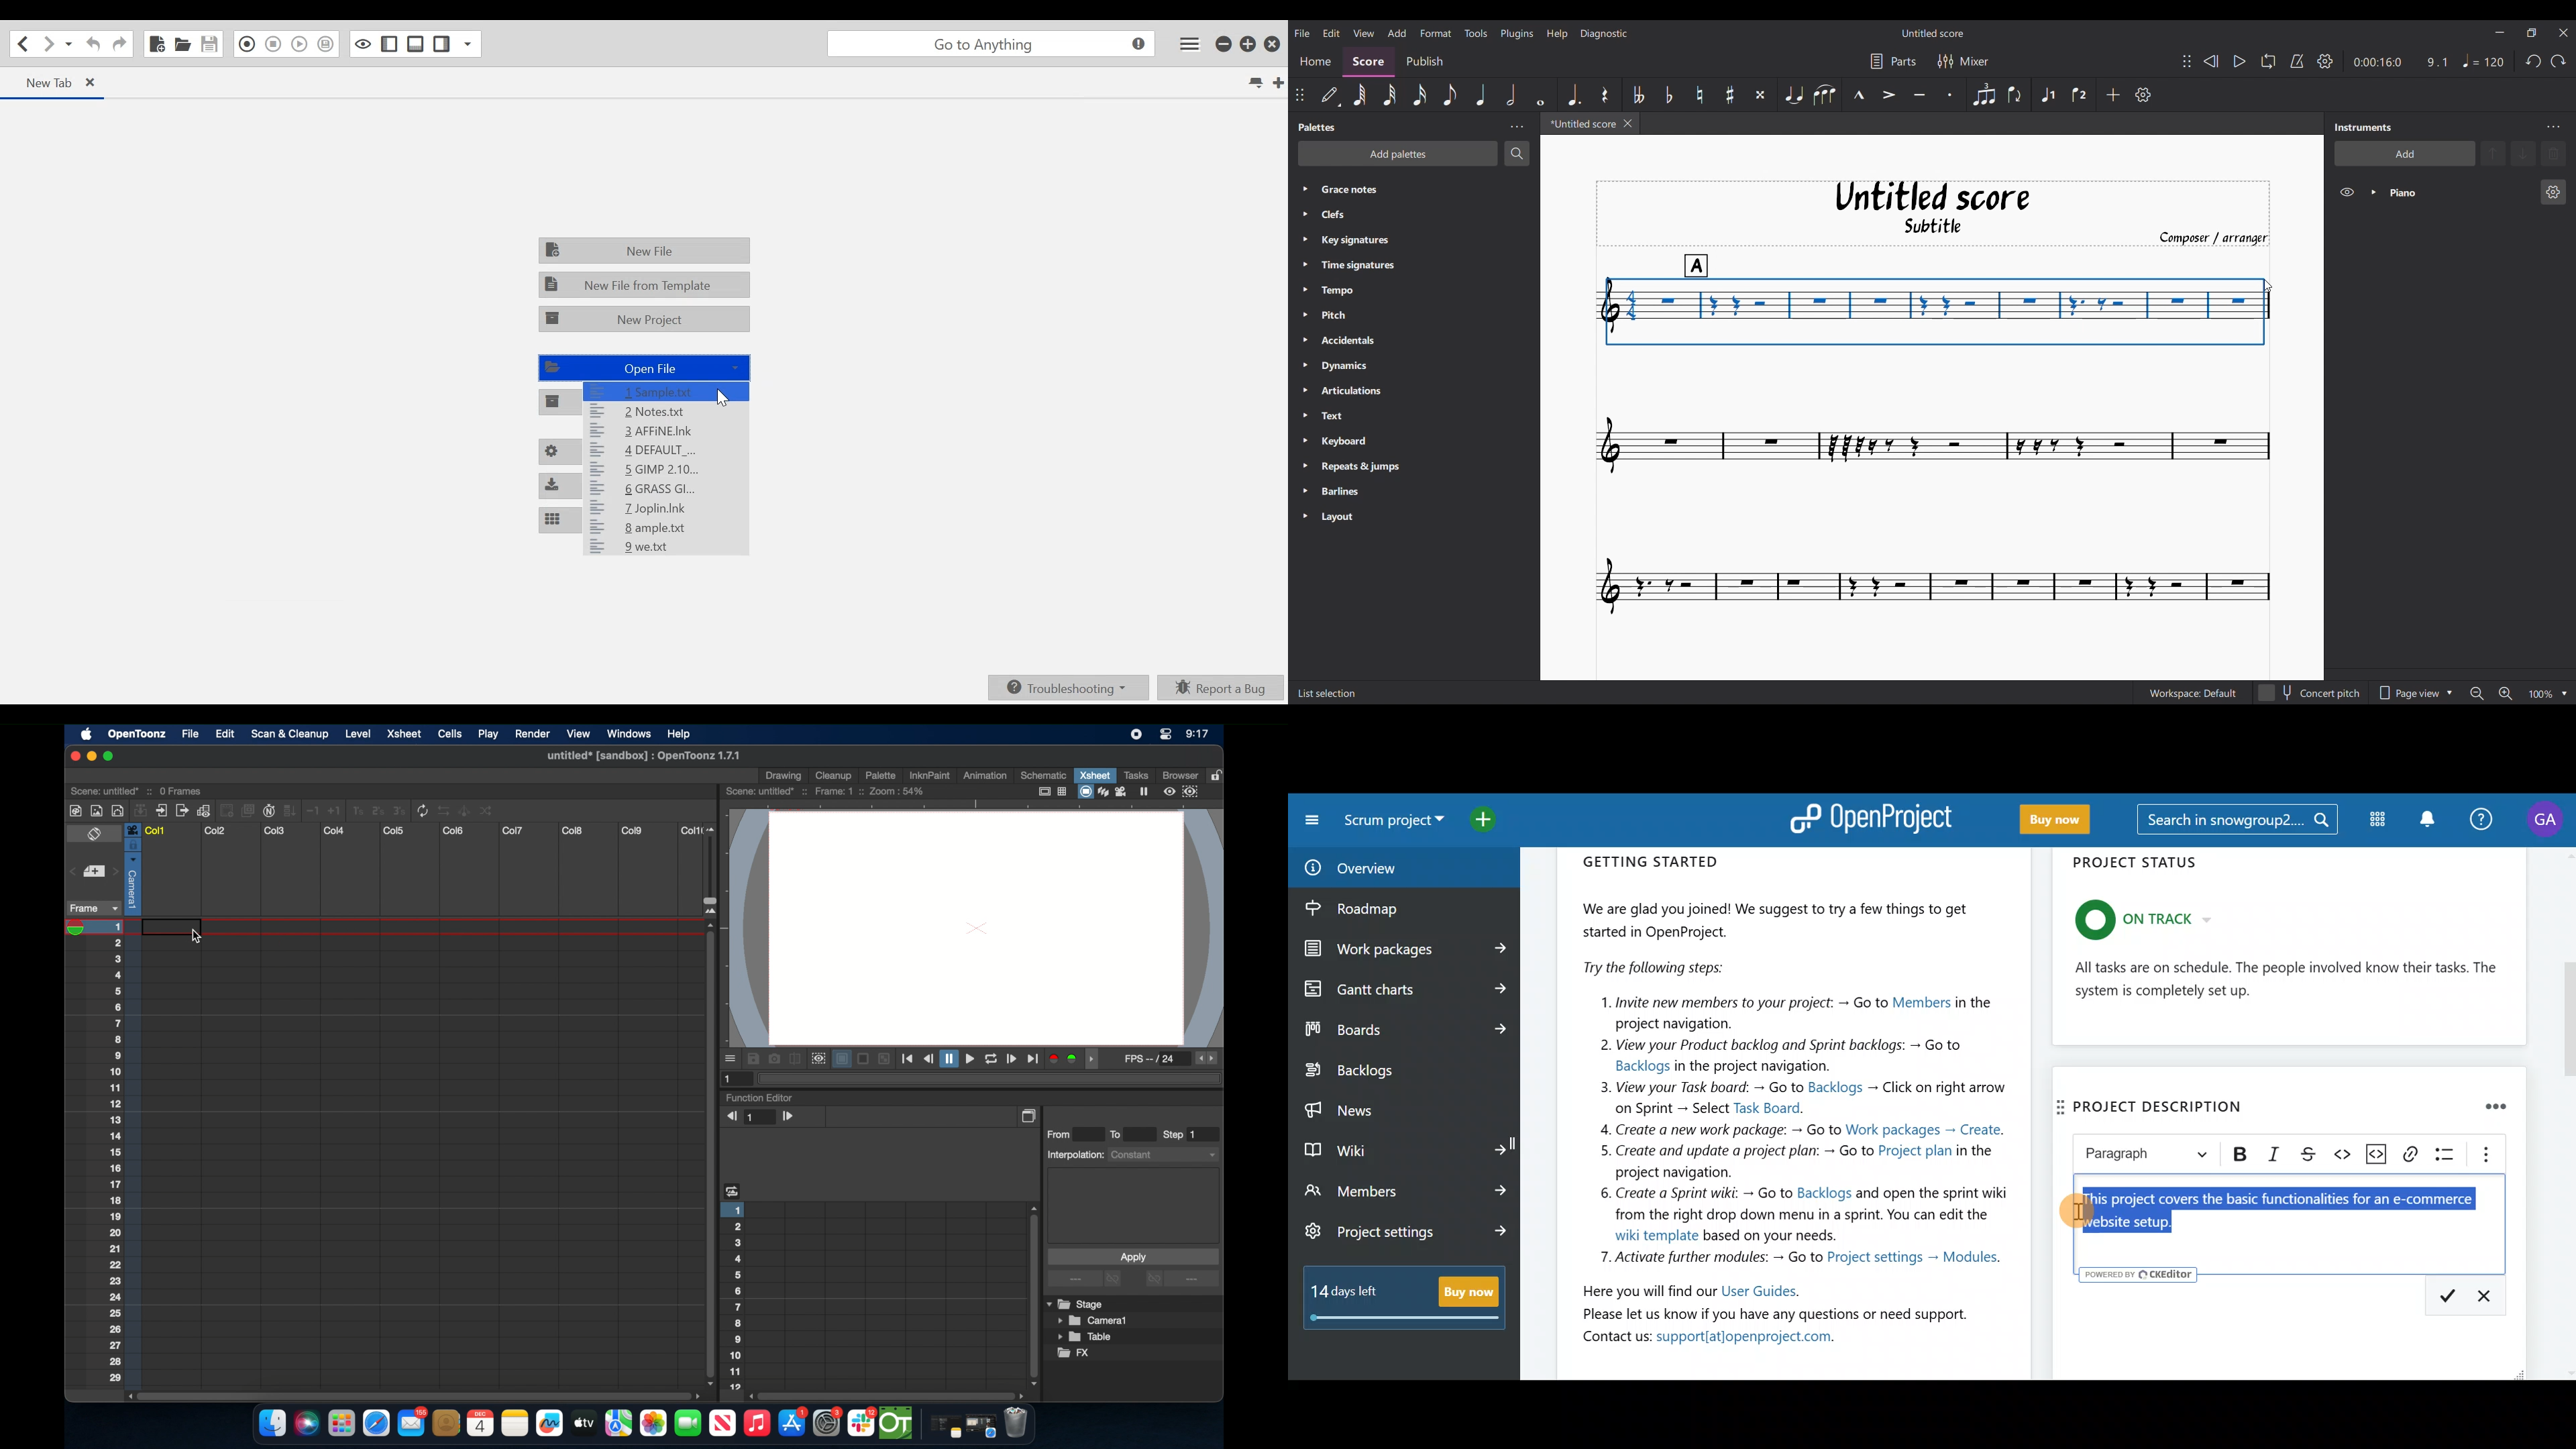 This screenshot has width=2576, height=1456. I want to click on Open File, so click(642, 368).